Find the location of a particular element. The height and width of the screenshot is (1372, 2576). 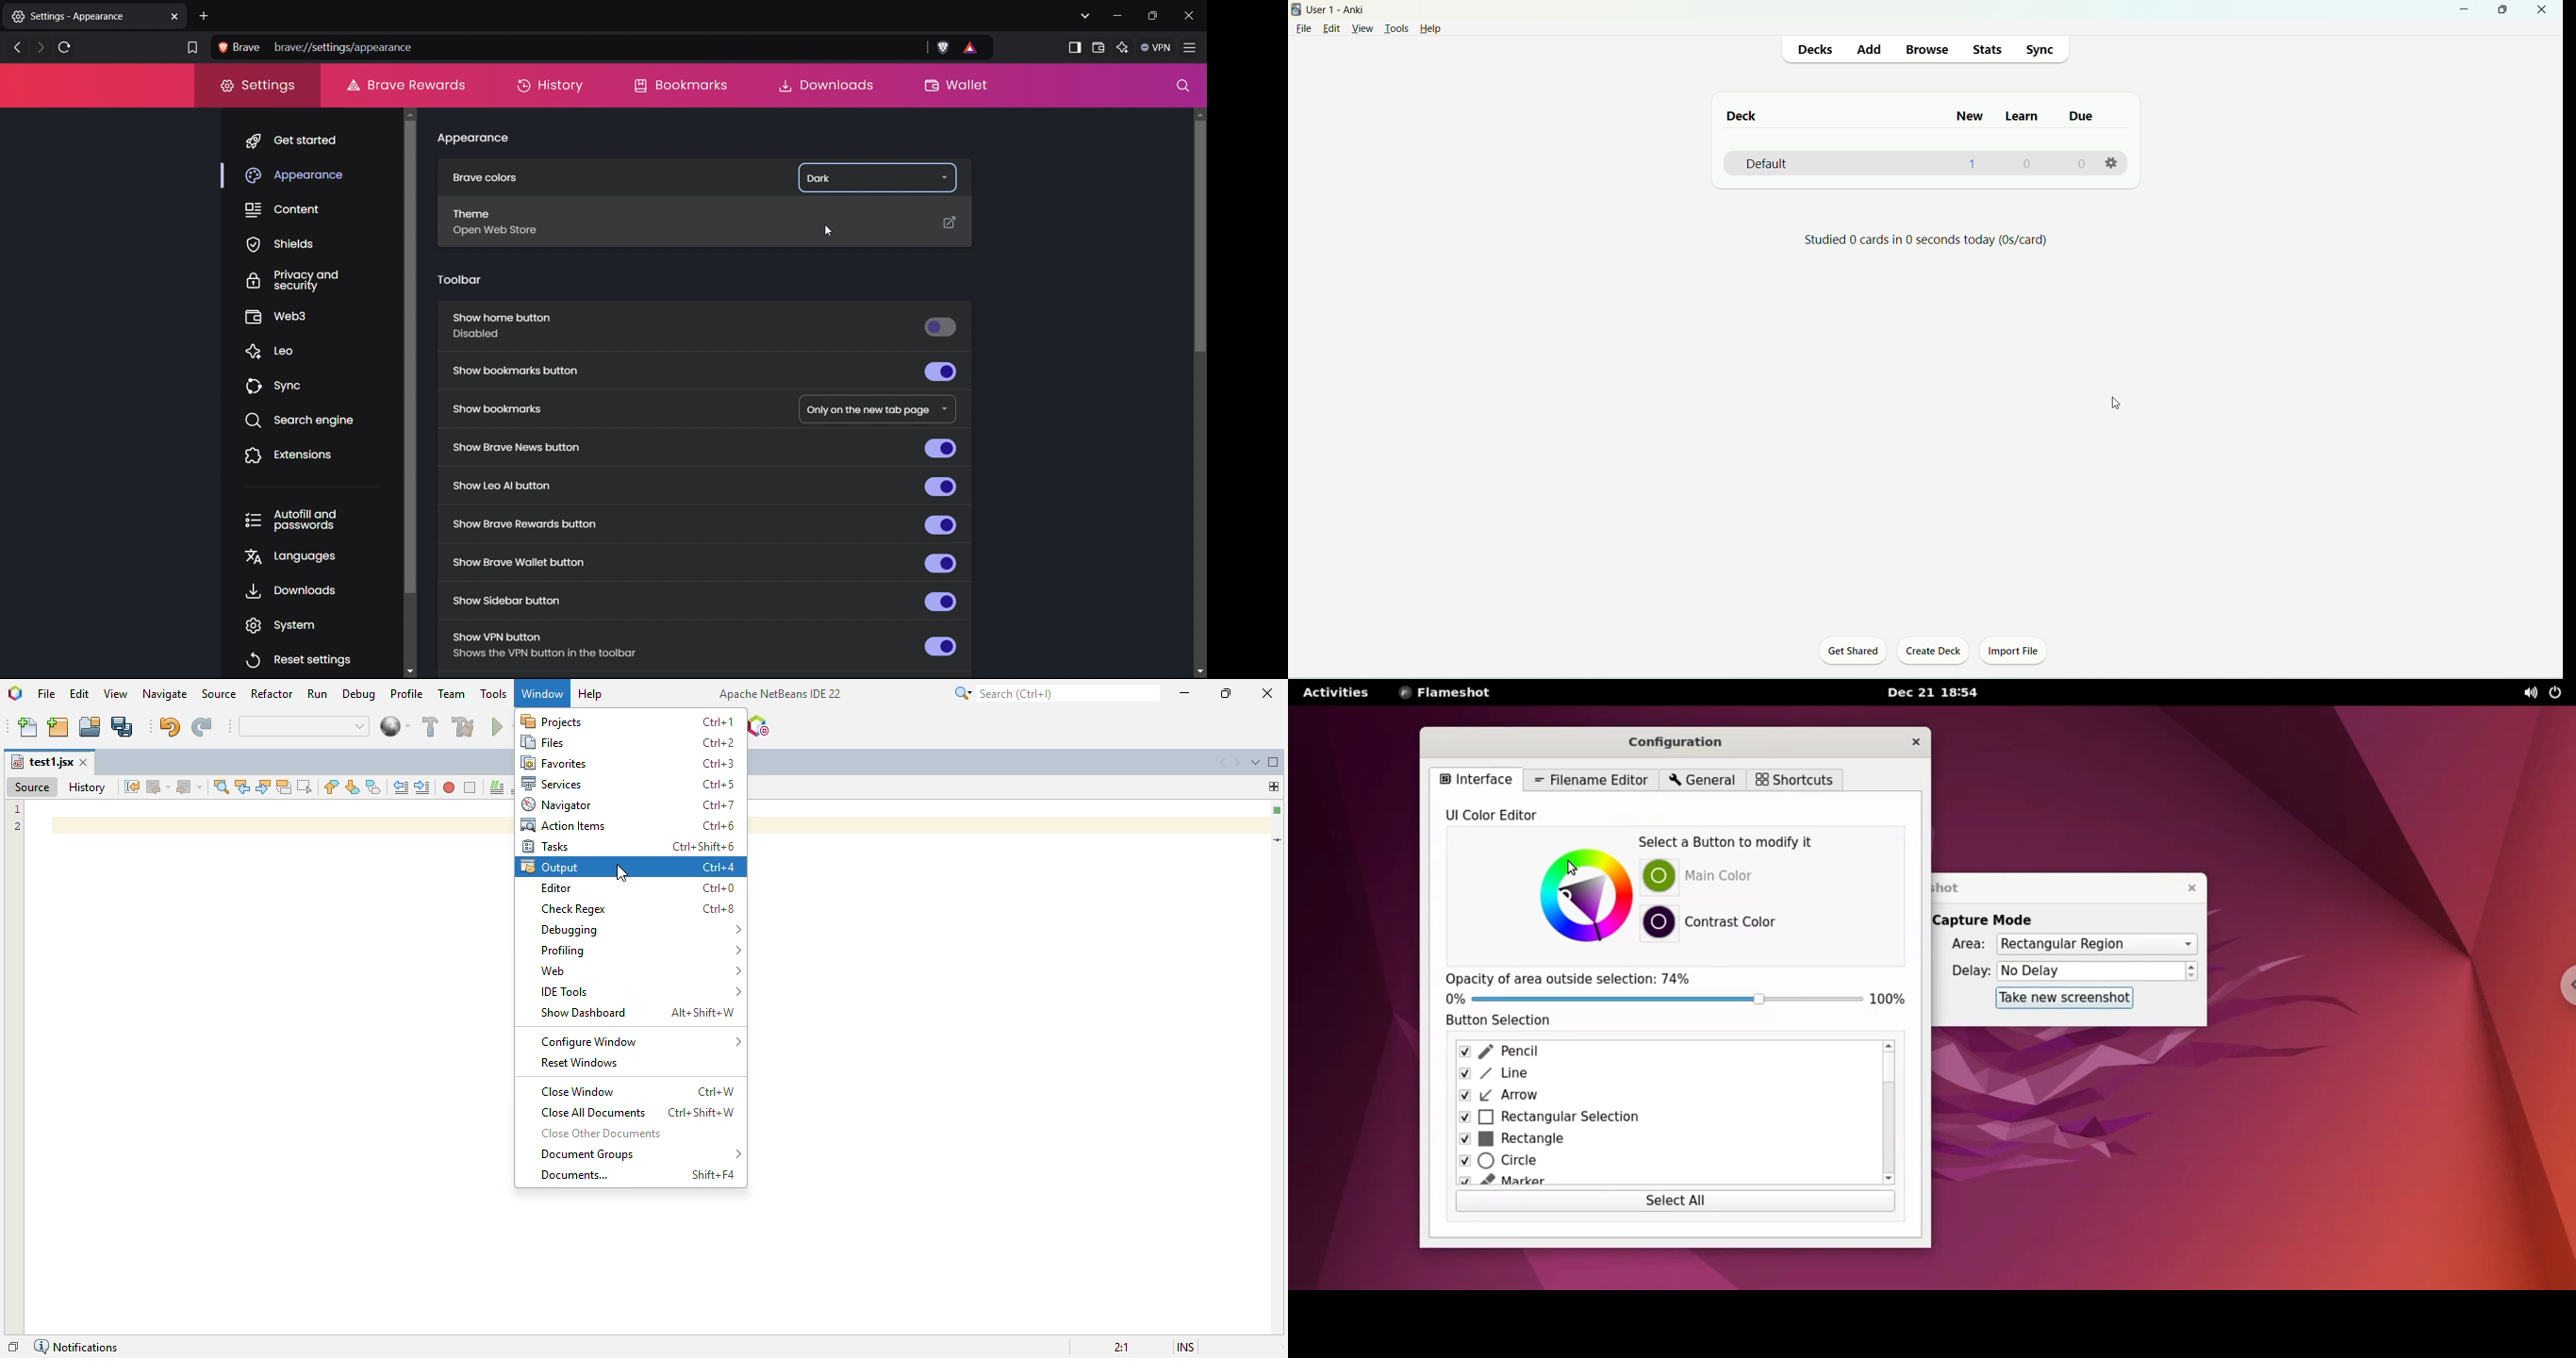

learn is located at coordinates (2024, 117).